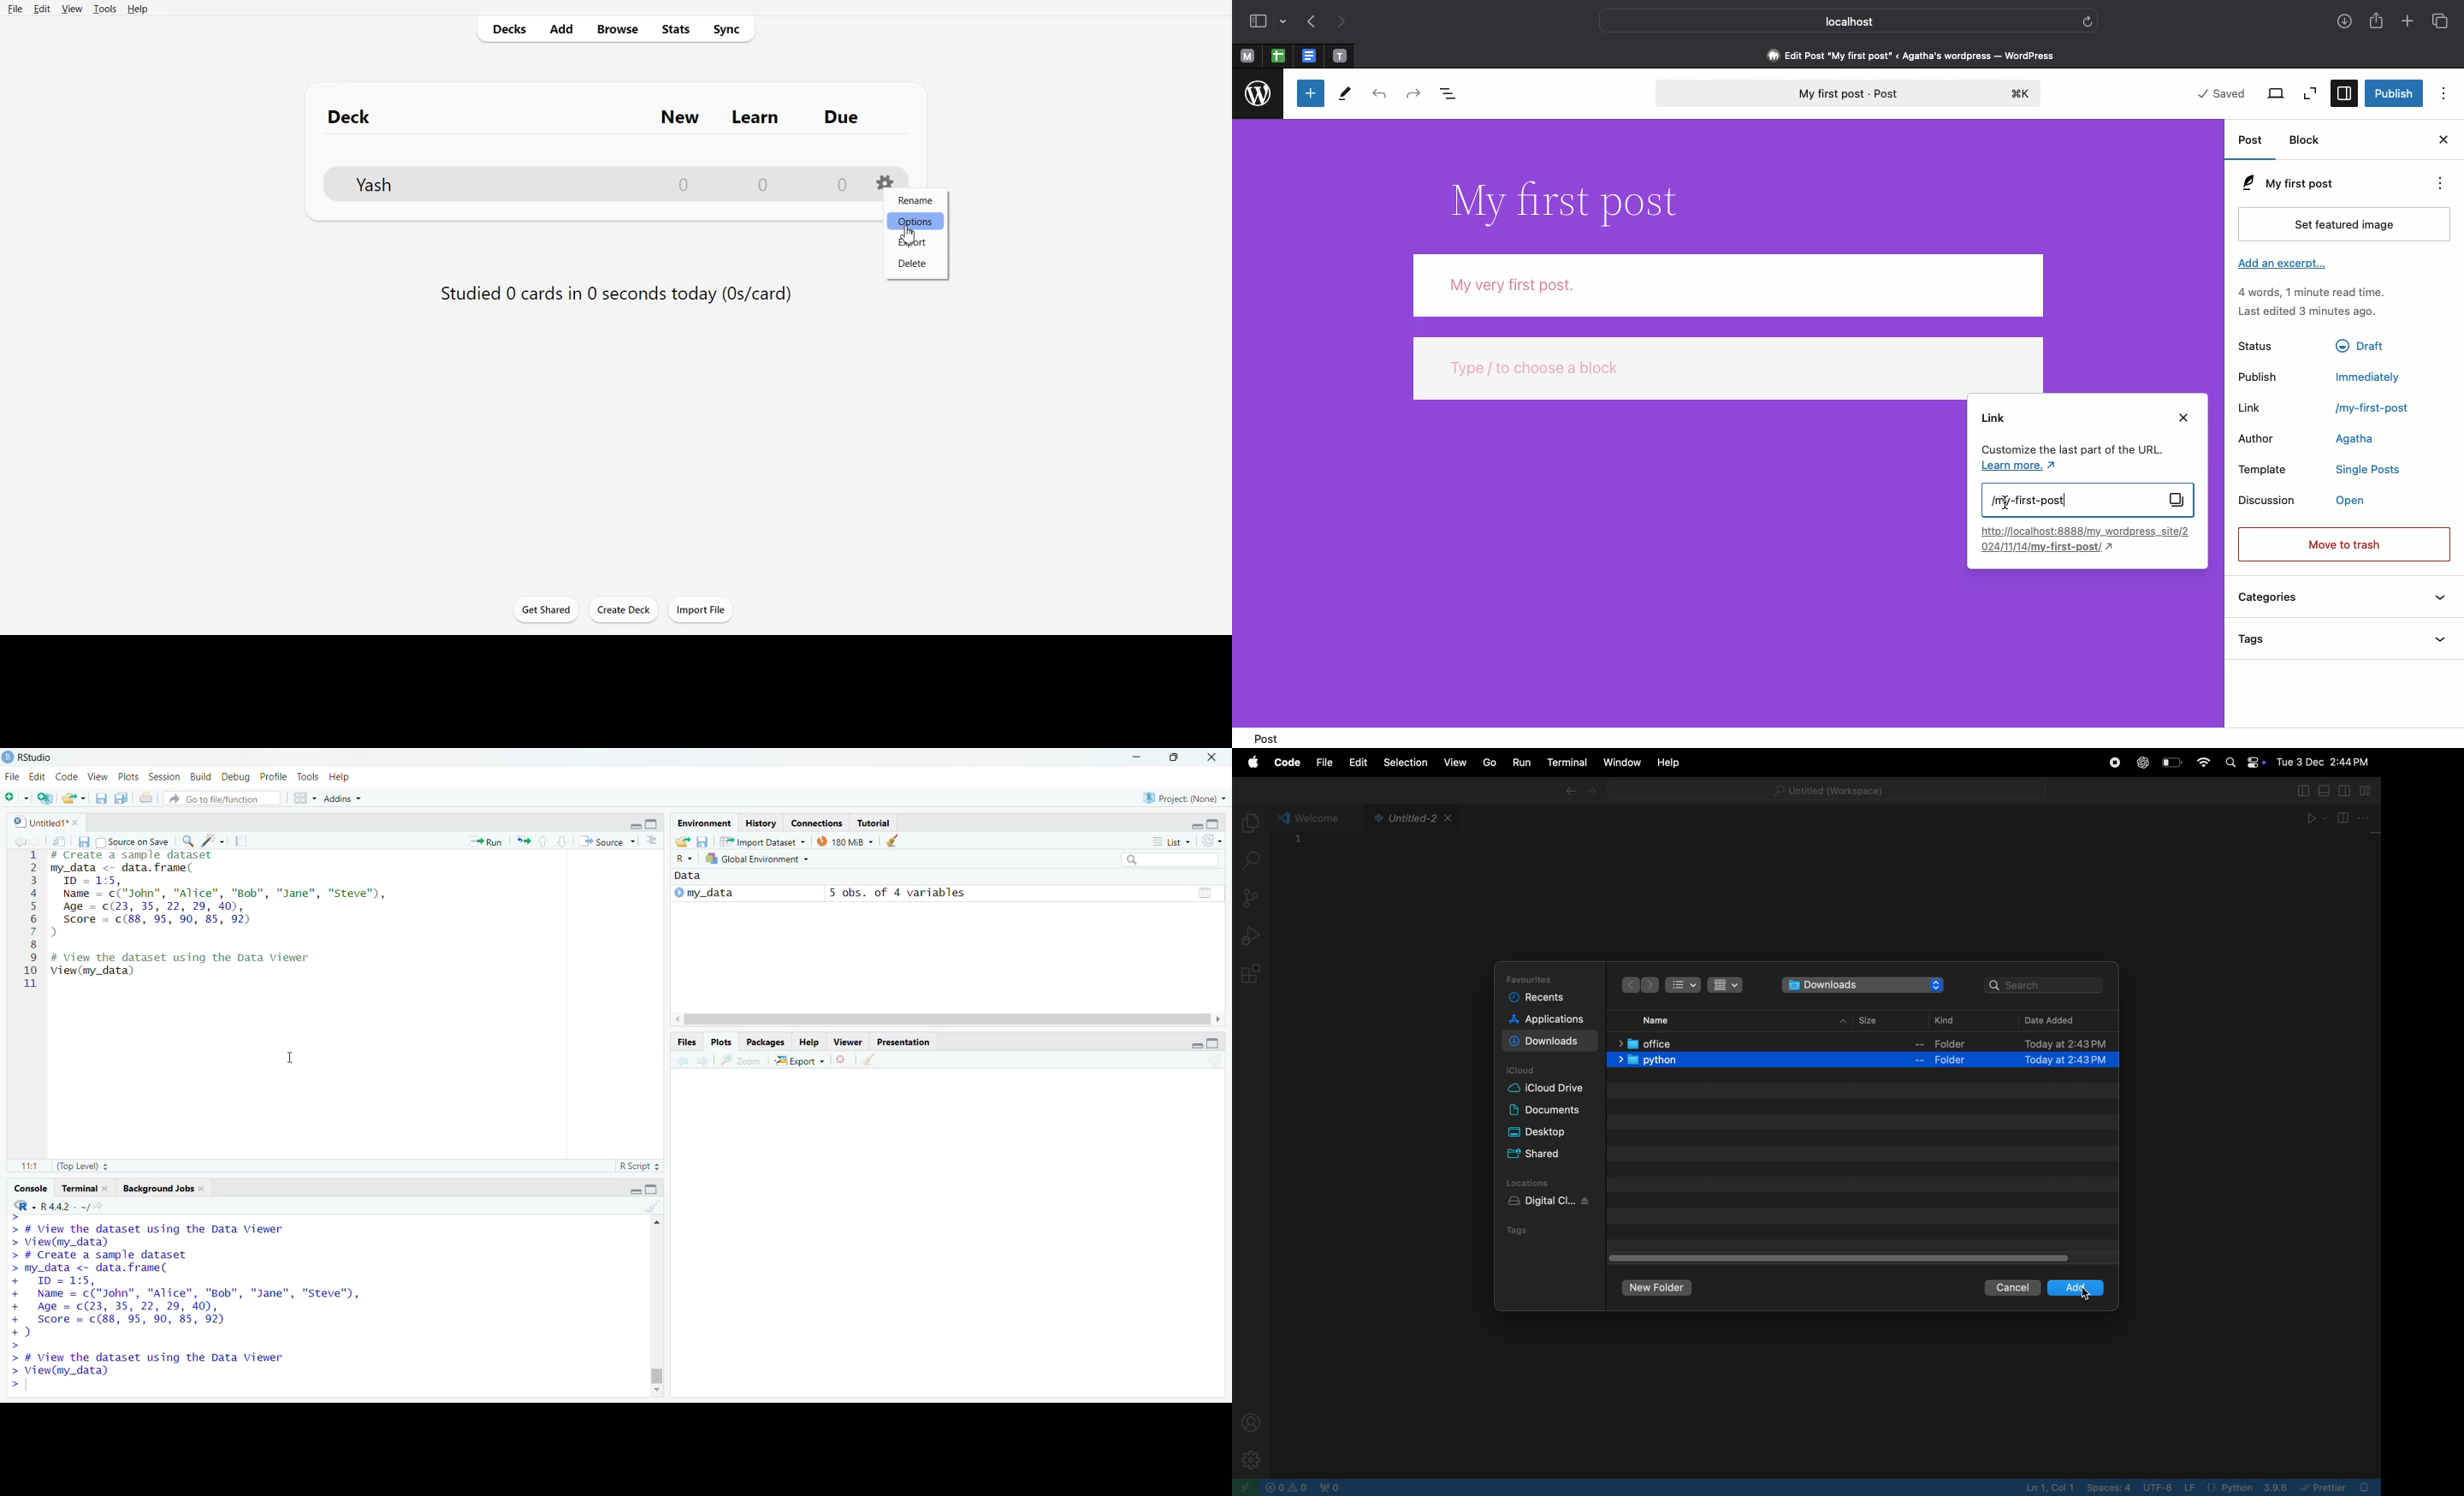  What do you see at coordinates (201, 776) in the screenshot?
I see `Build` at bounding box center [201, 776].